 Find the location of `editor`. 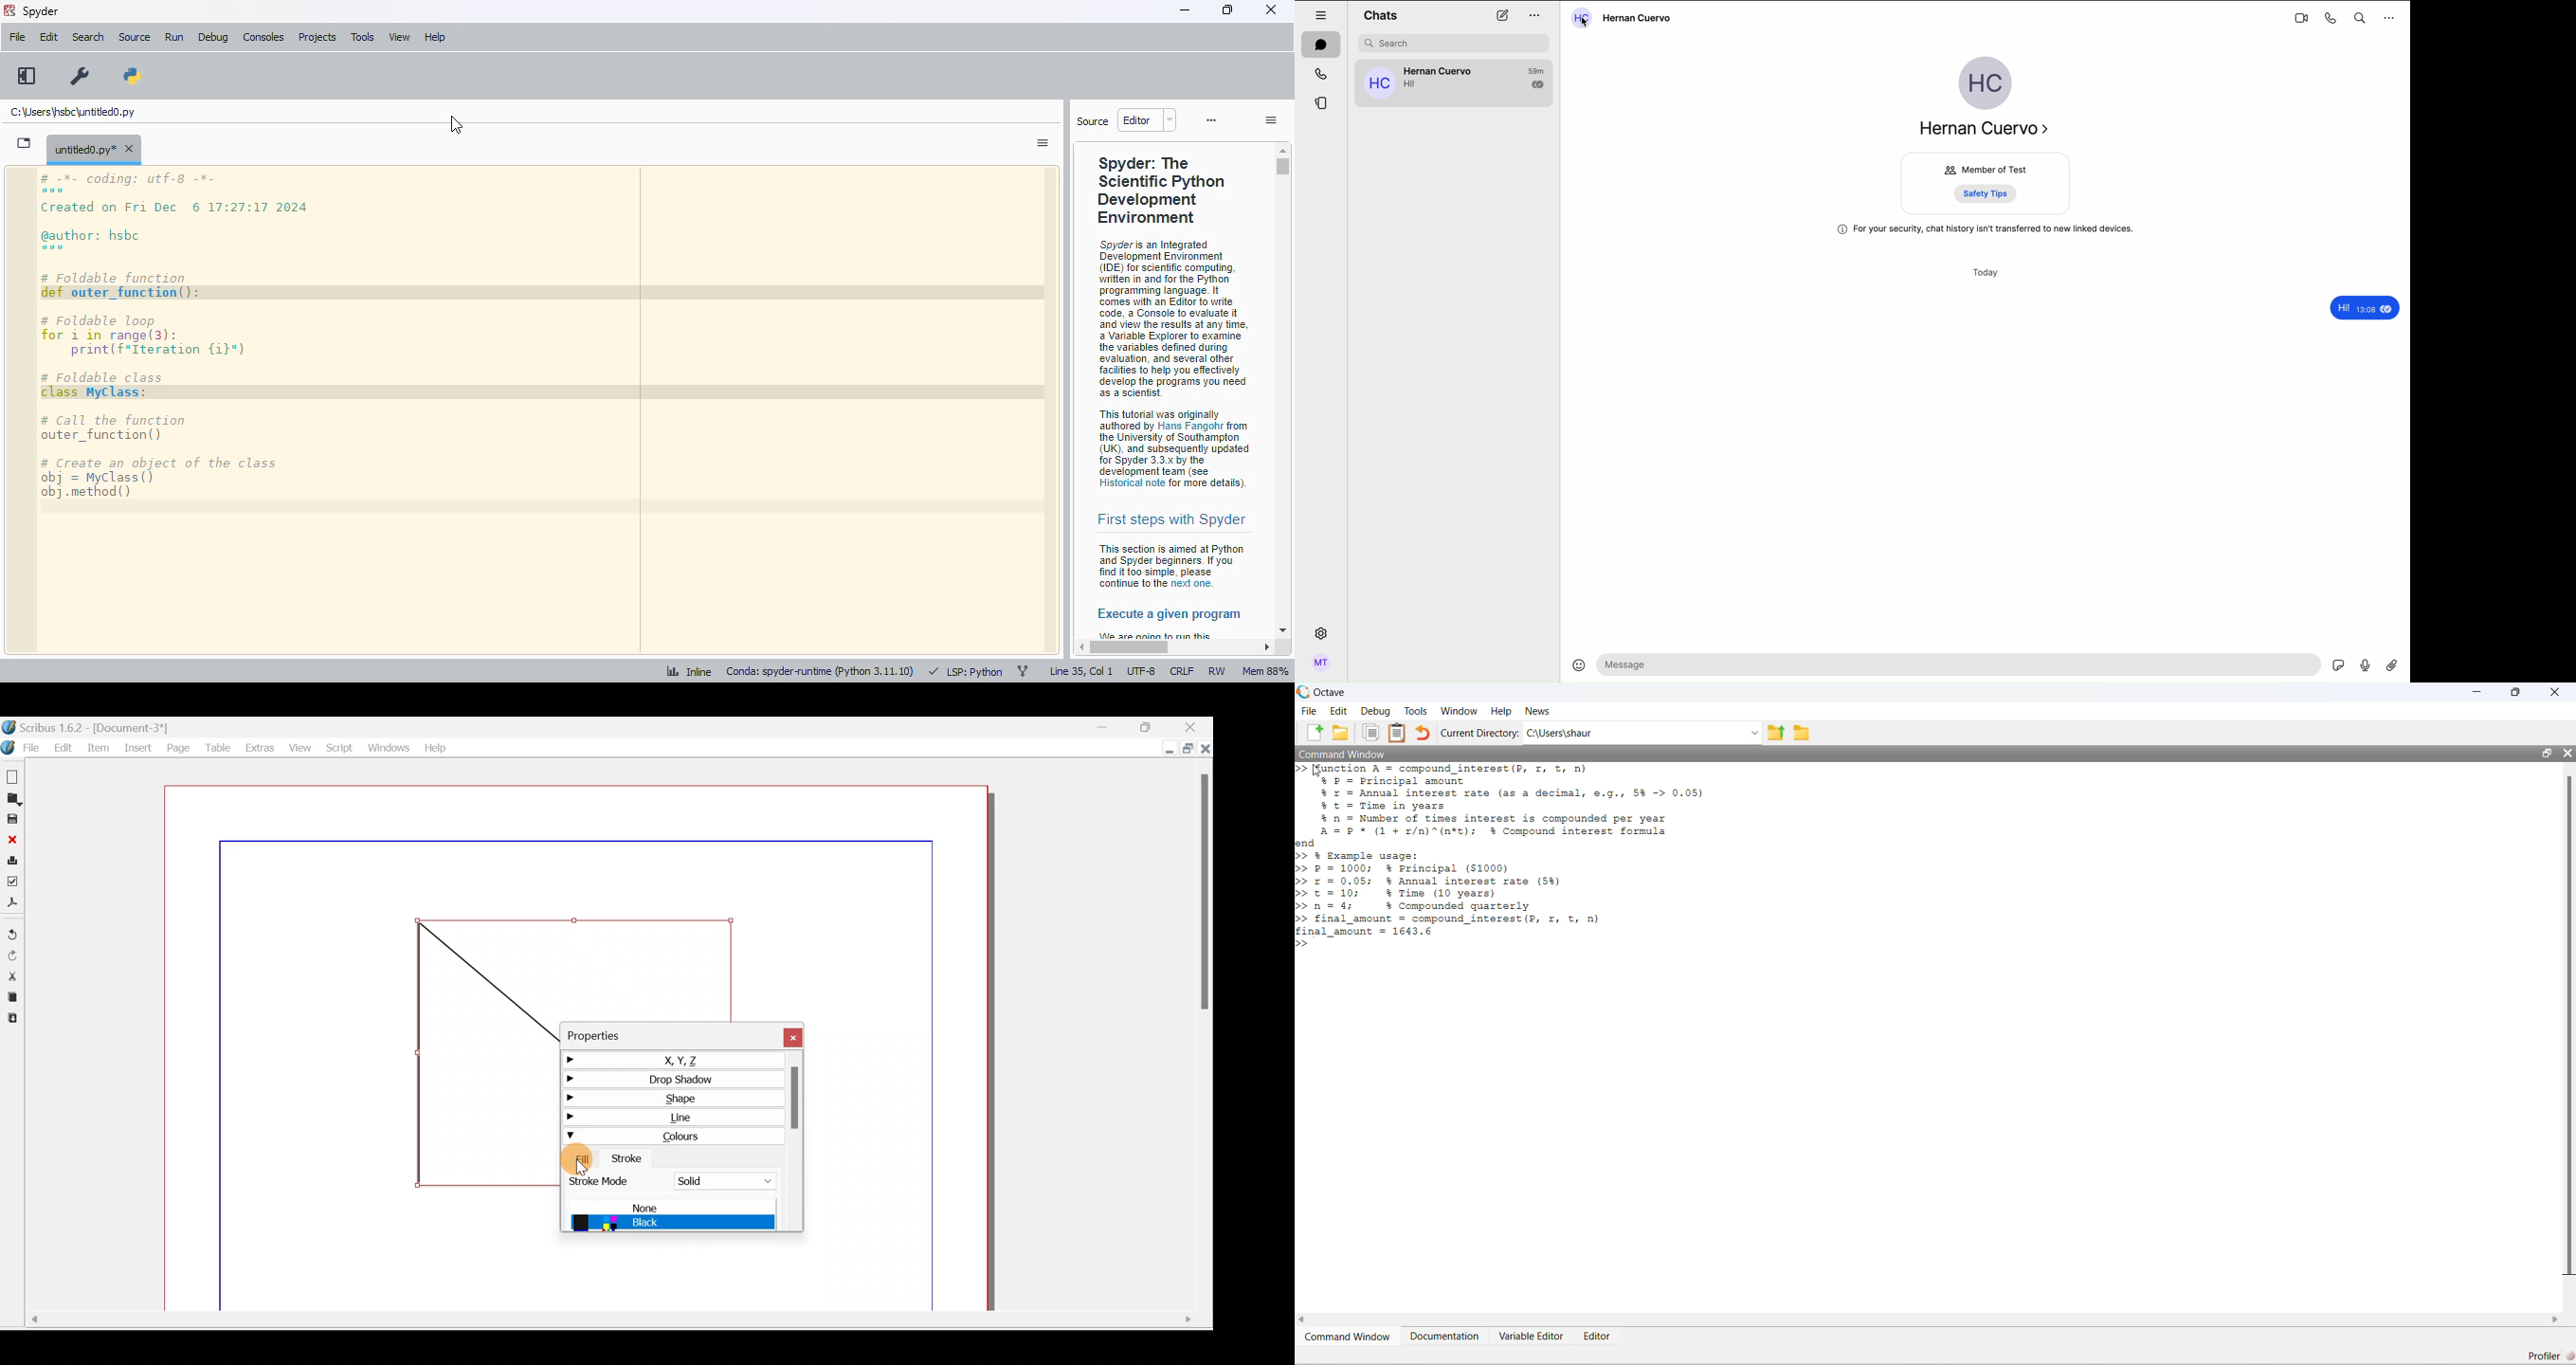

editor is located at coordinates (1148, 120).